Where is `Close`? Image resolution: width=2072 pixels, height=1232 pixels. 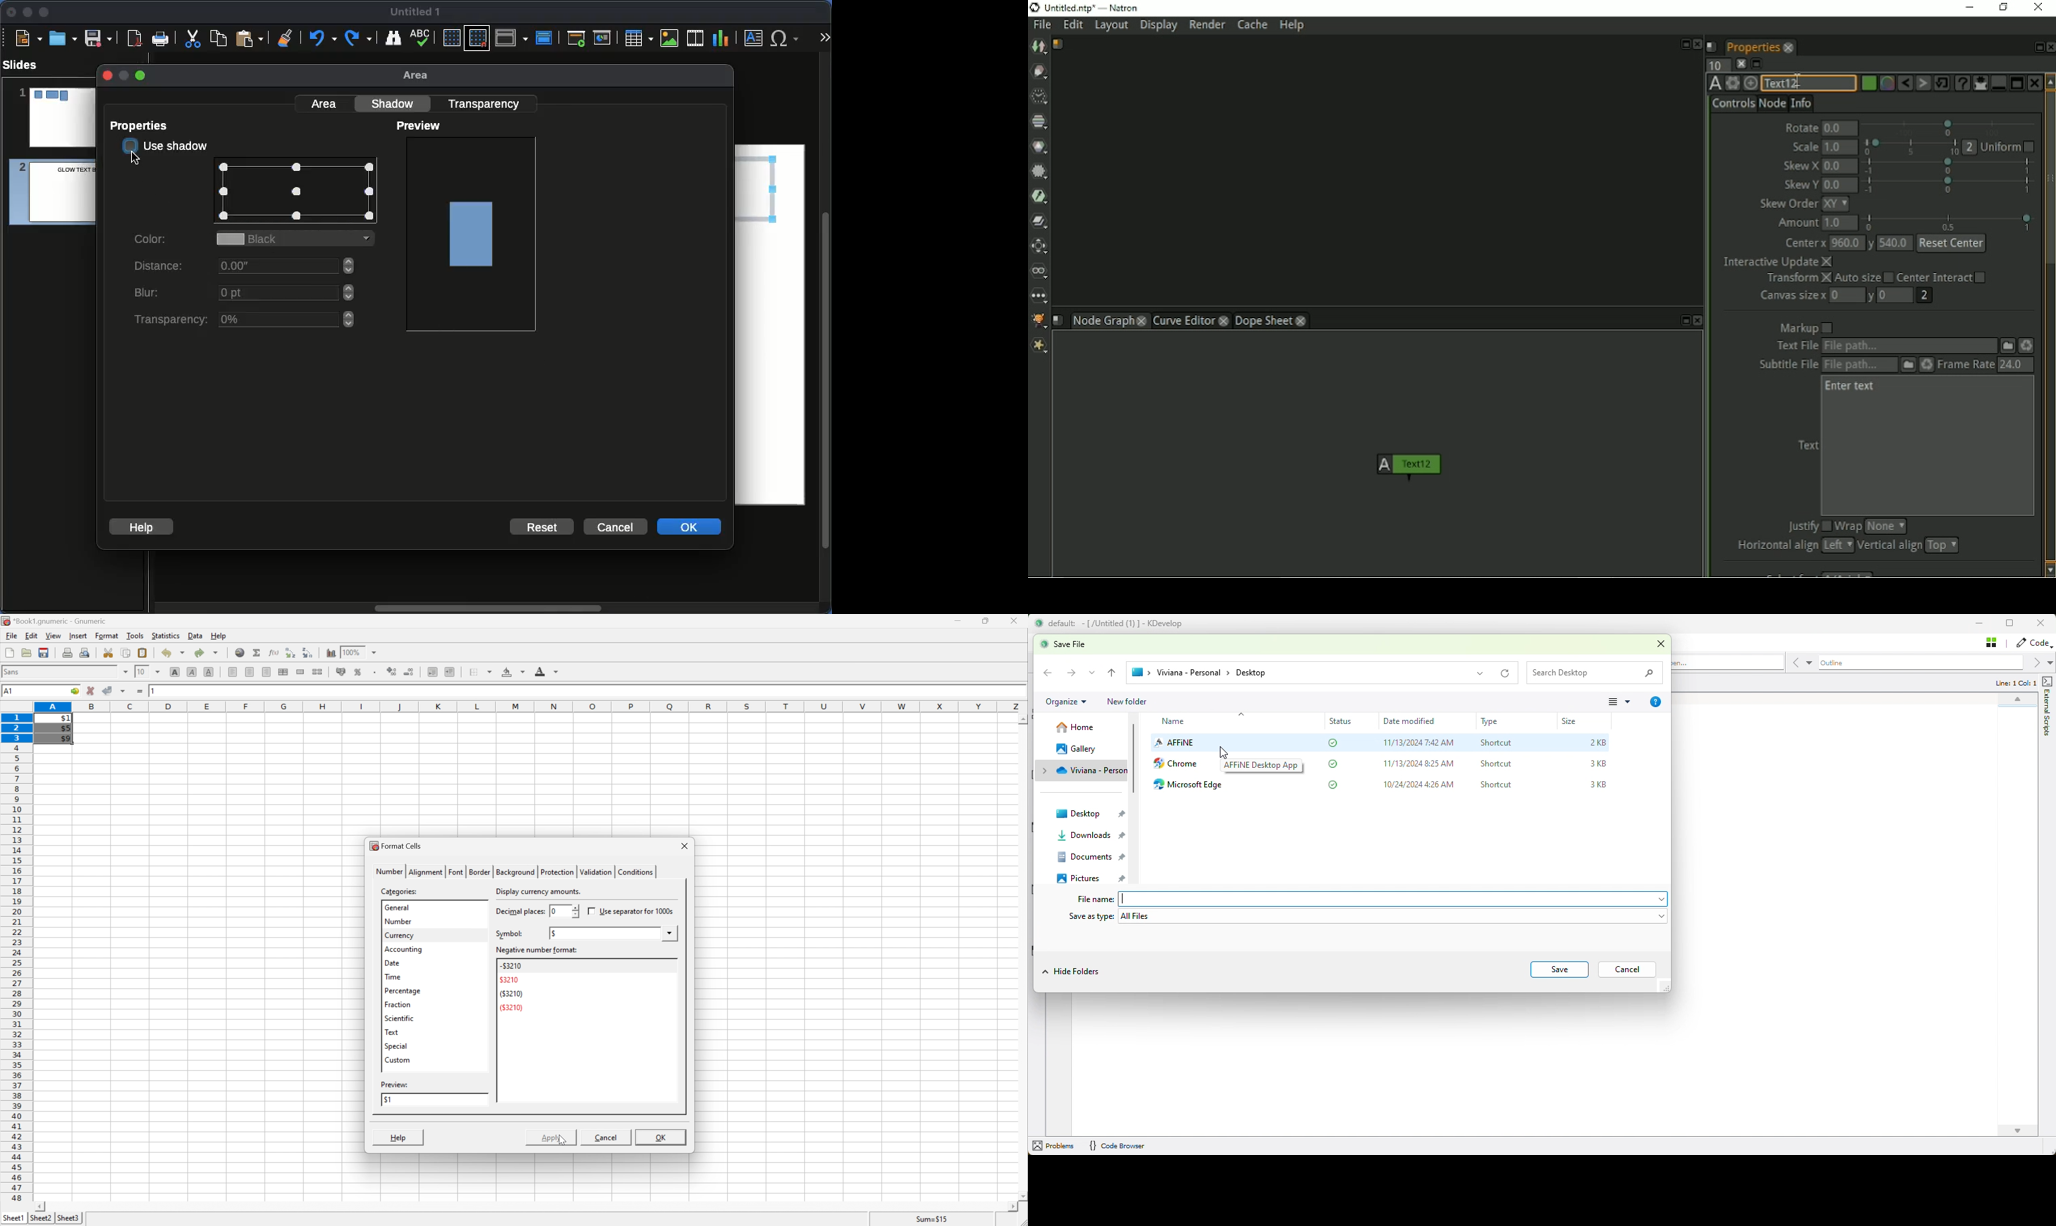 Close is located at coordinates (12, 12).